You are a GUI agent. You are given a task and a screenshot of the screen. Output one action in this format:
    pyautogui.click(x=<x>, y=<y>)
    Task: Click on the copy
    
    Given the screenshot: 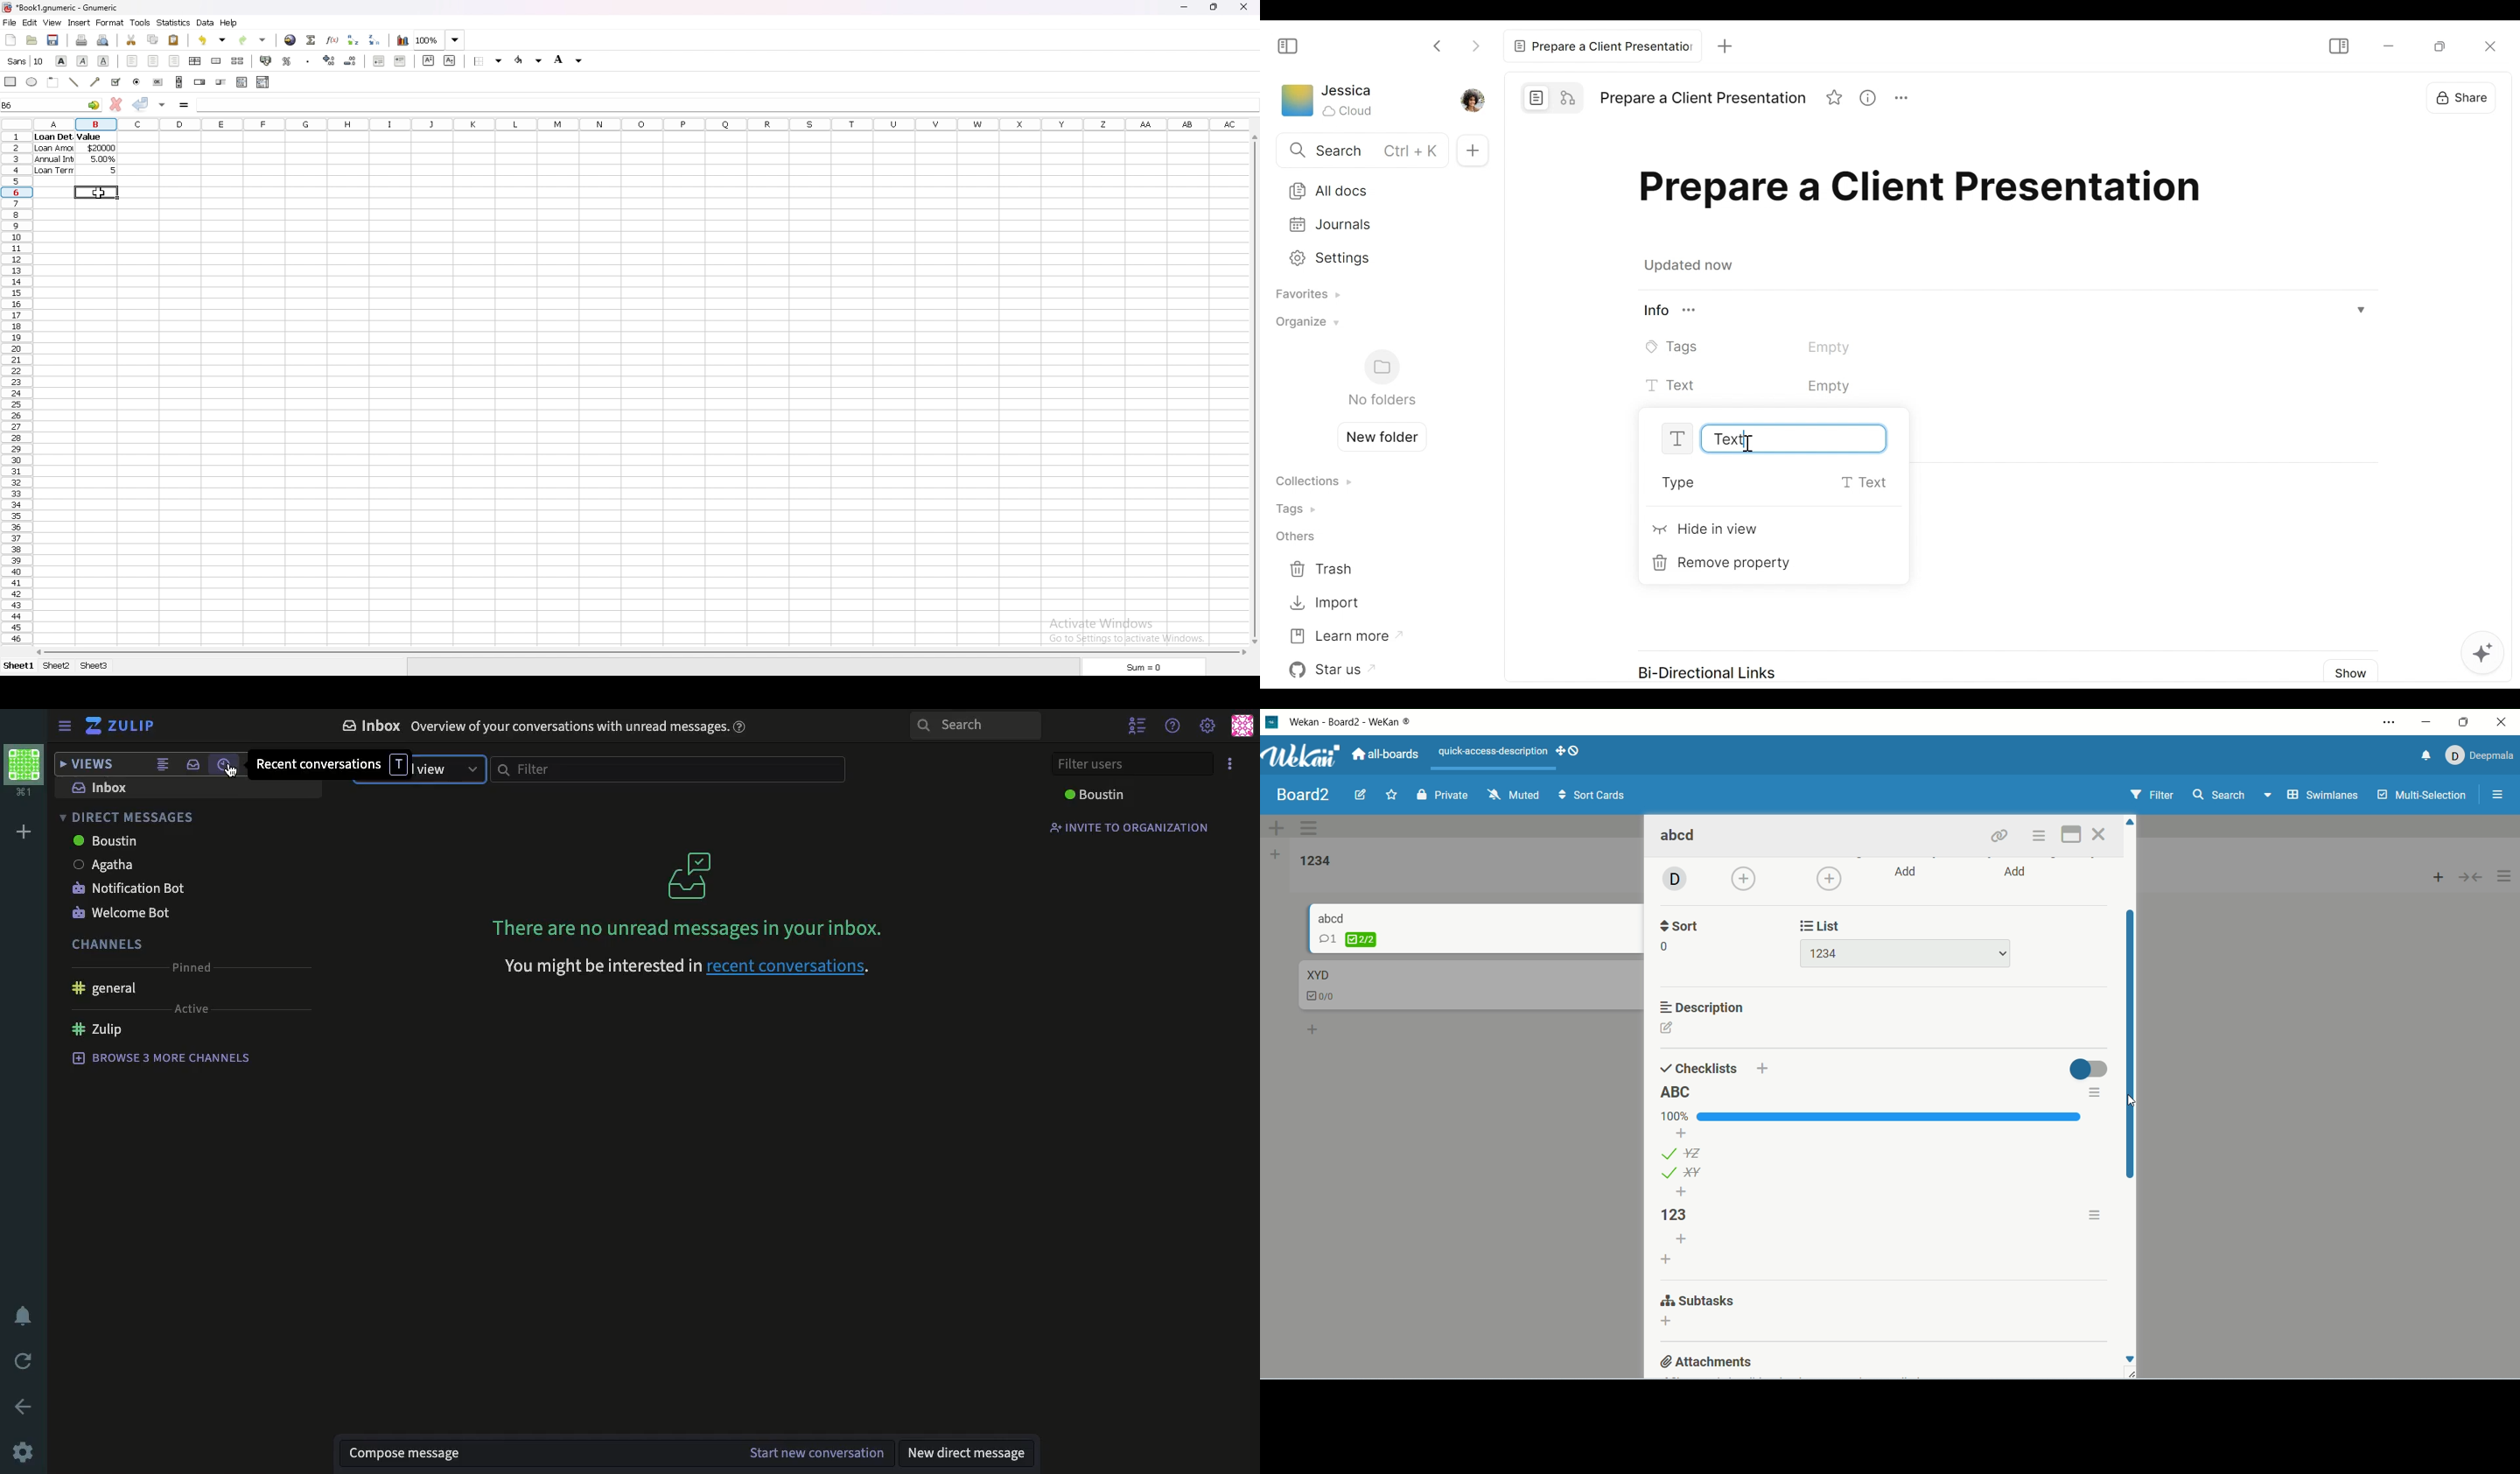 What is the action you would take?
    pyautogui.click(x=152, y=40)
    